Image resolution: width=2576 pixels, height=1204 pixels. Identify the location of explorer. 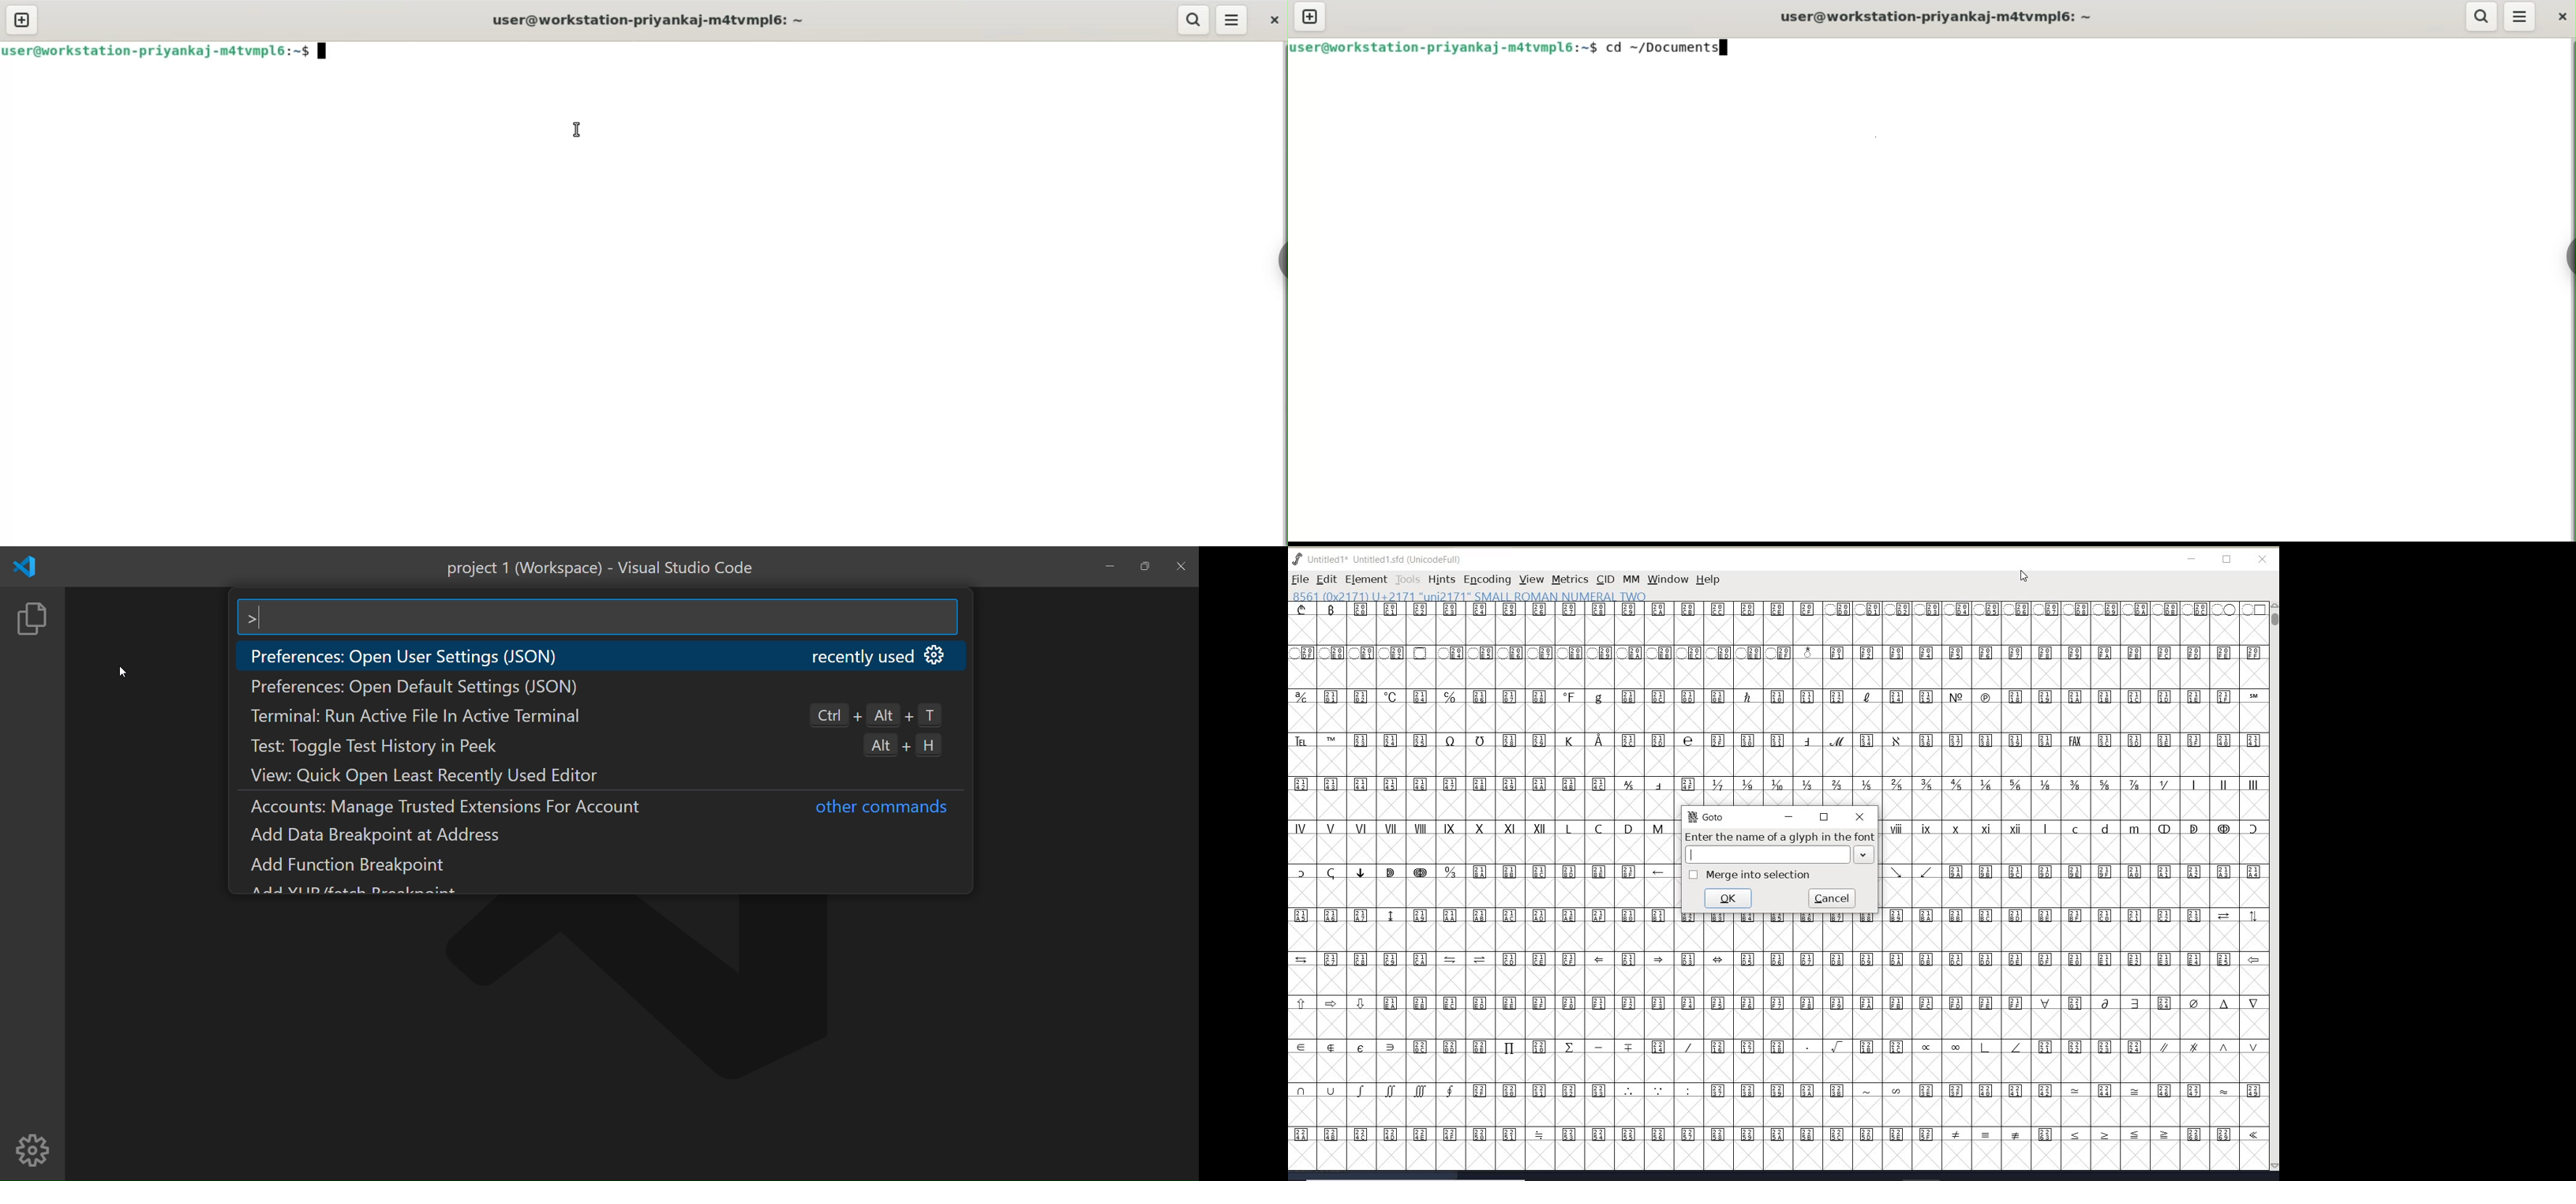
(32, 623).